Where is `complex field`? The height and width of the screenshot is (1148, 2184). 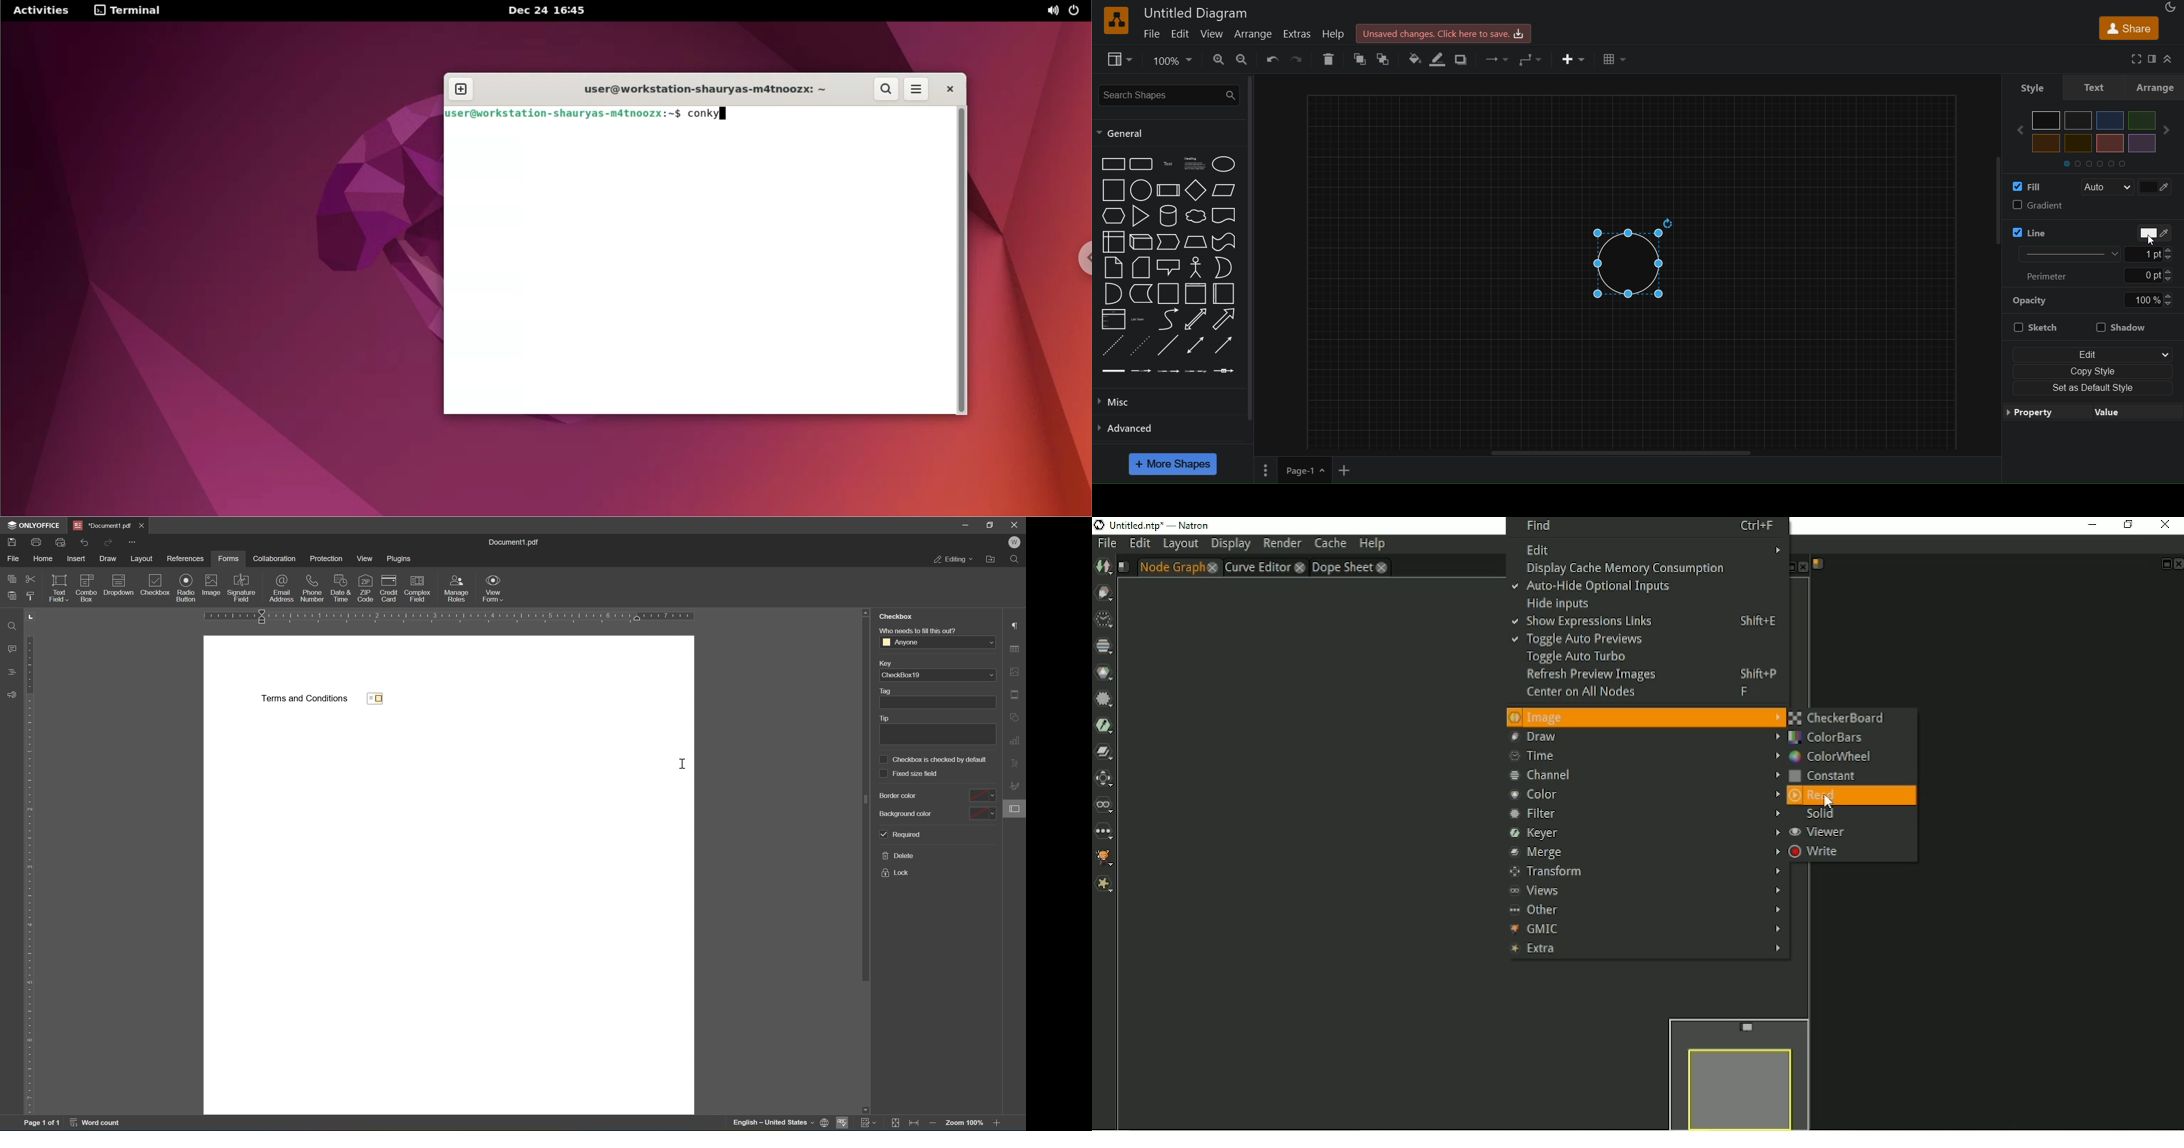 complex field is located at coordinates (417, 587).